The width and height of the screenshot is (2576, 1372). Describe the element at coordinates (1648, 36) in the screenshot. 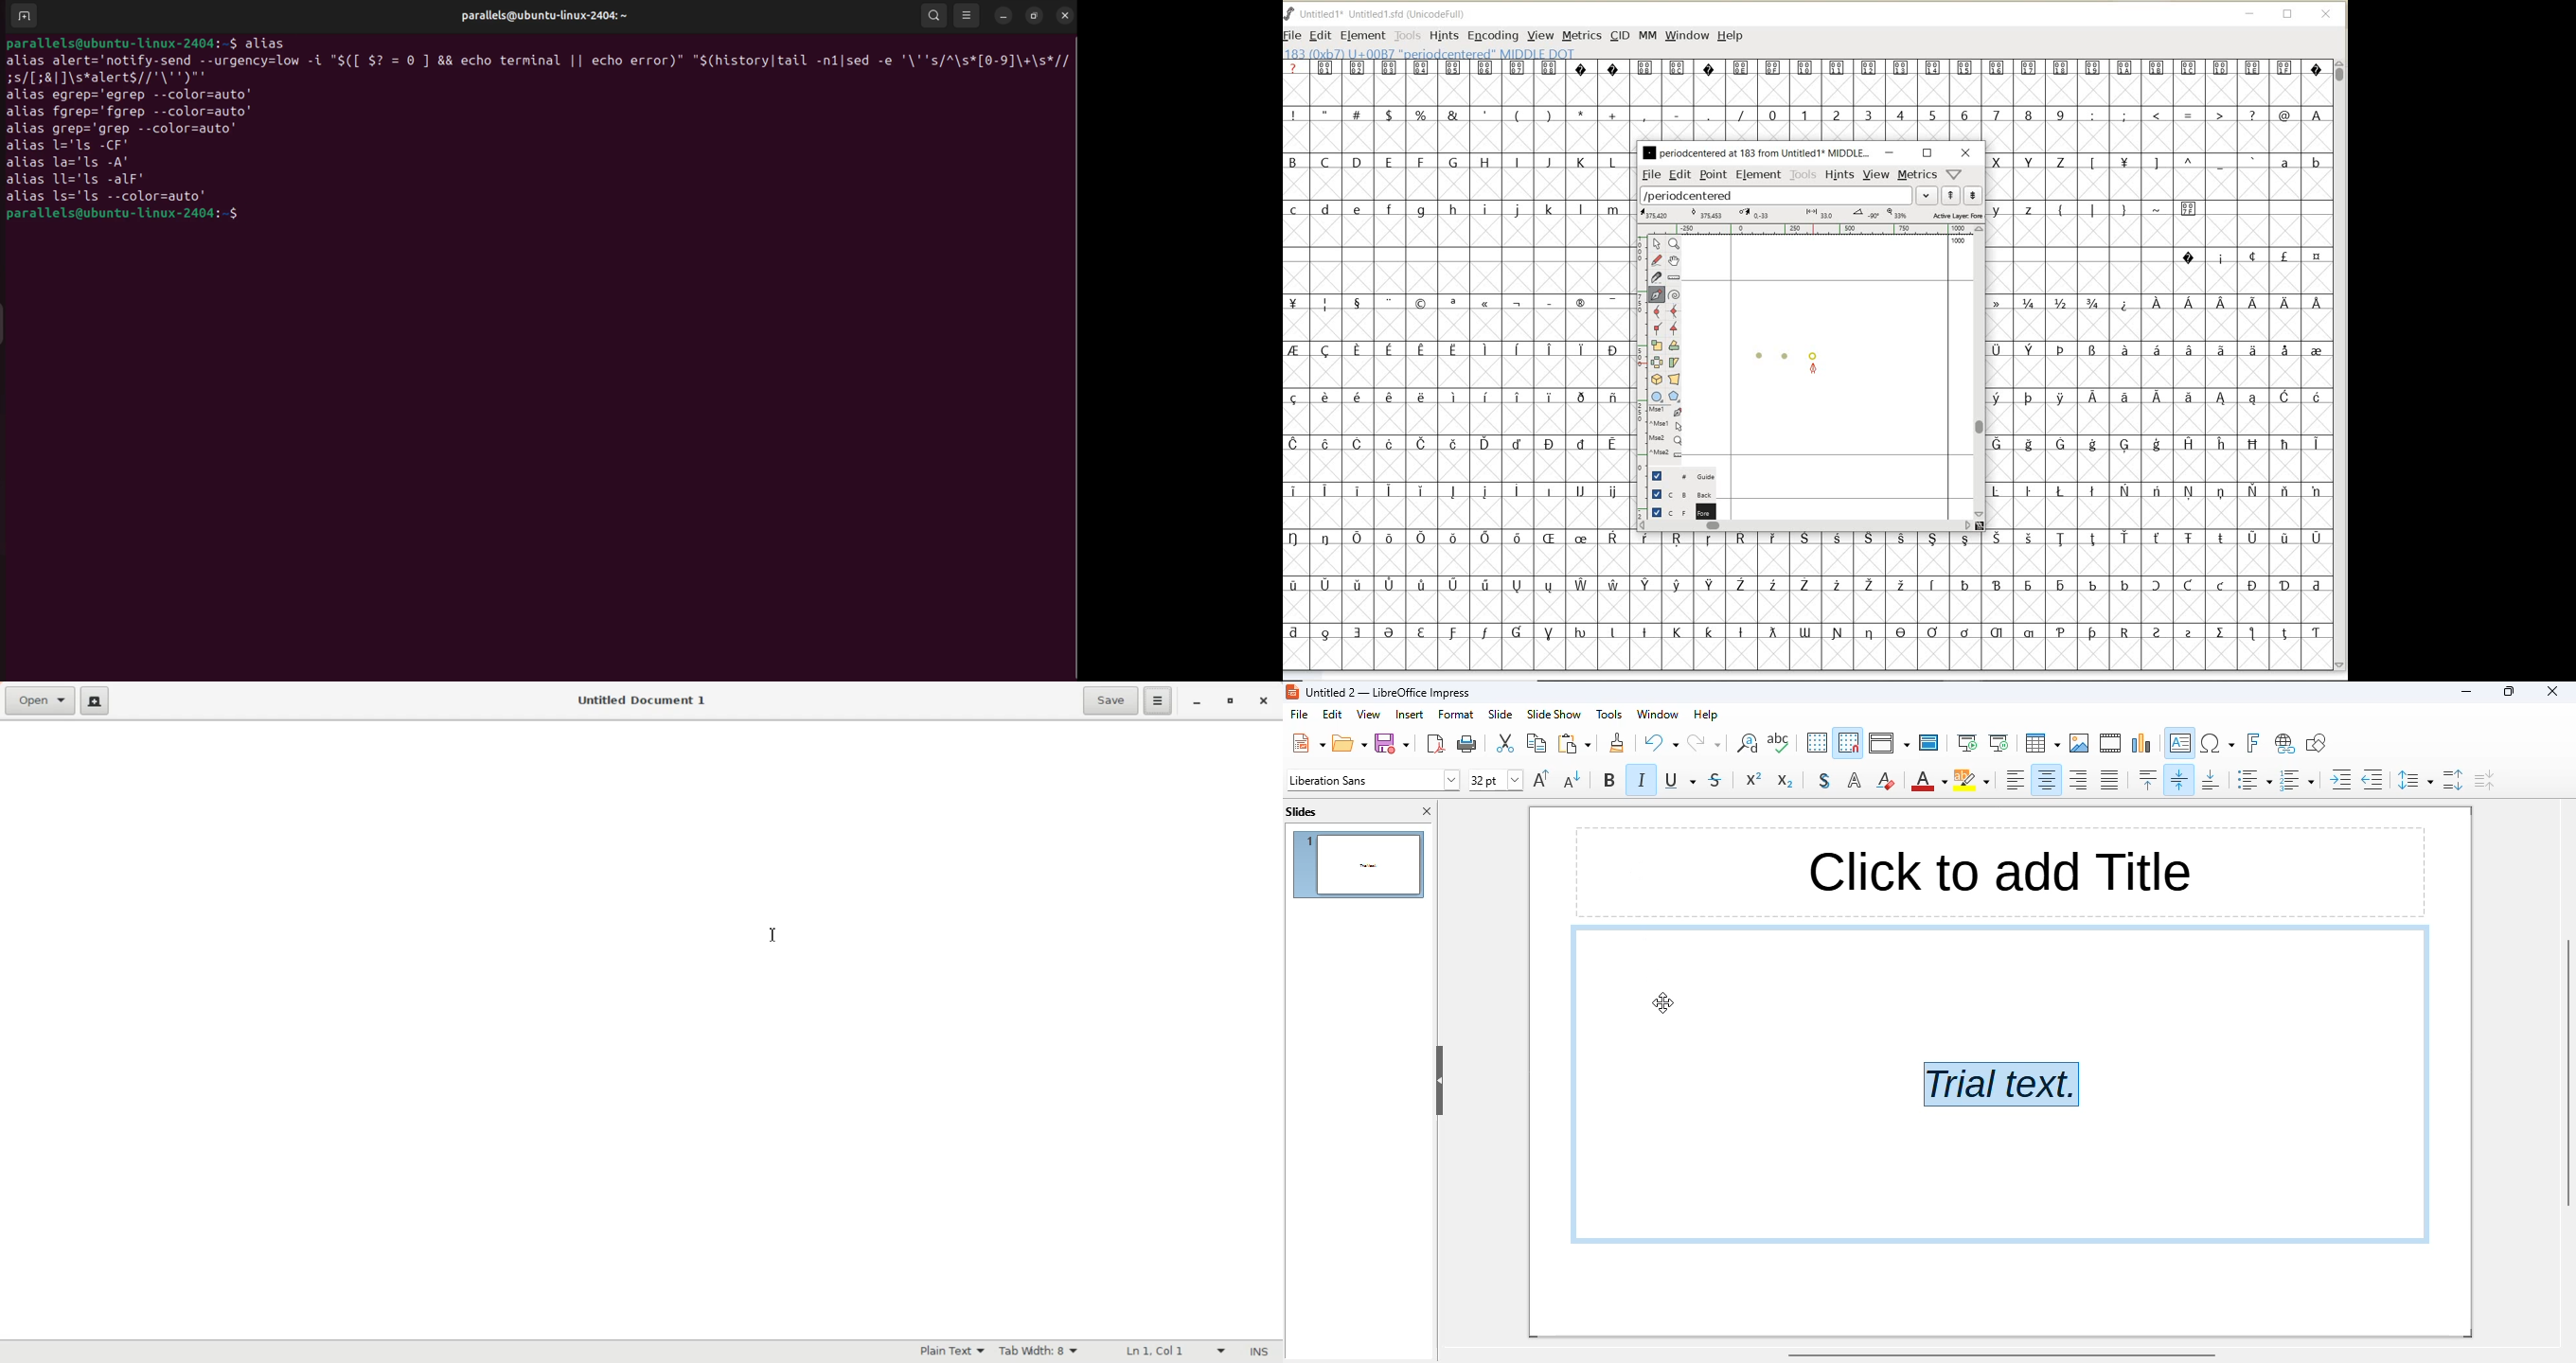

I see `MM` at that location.